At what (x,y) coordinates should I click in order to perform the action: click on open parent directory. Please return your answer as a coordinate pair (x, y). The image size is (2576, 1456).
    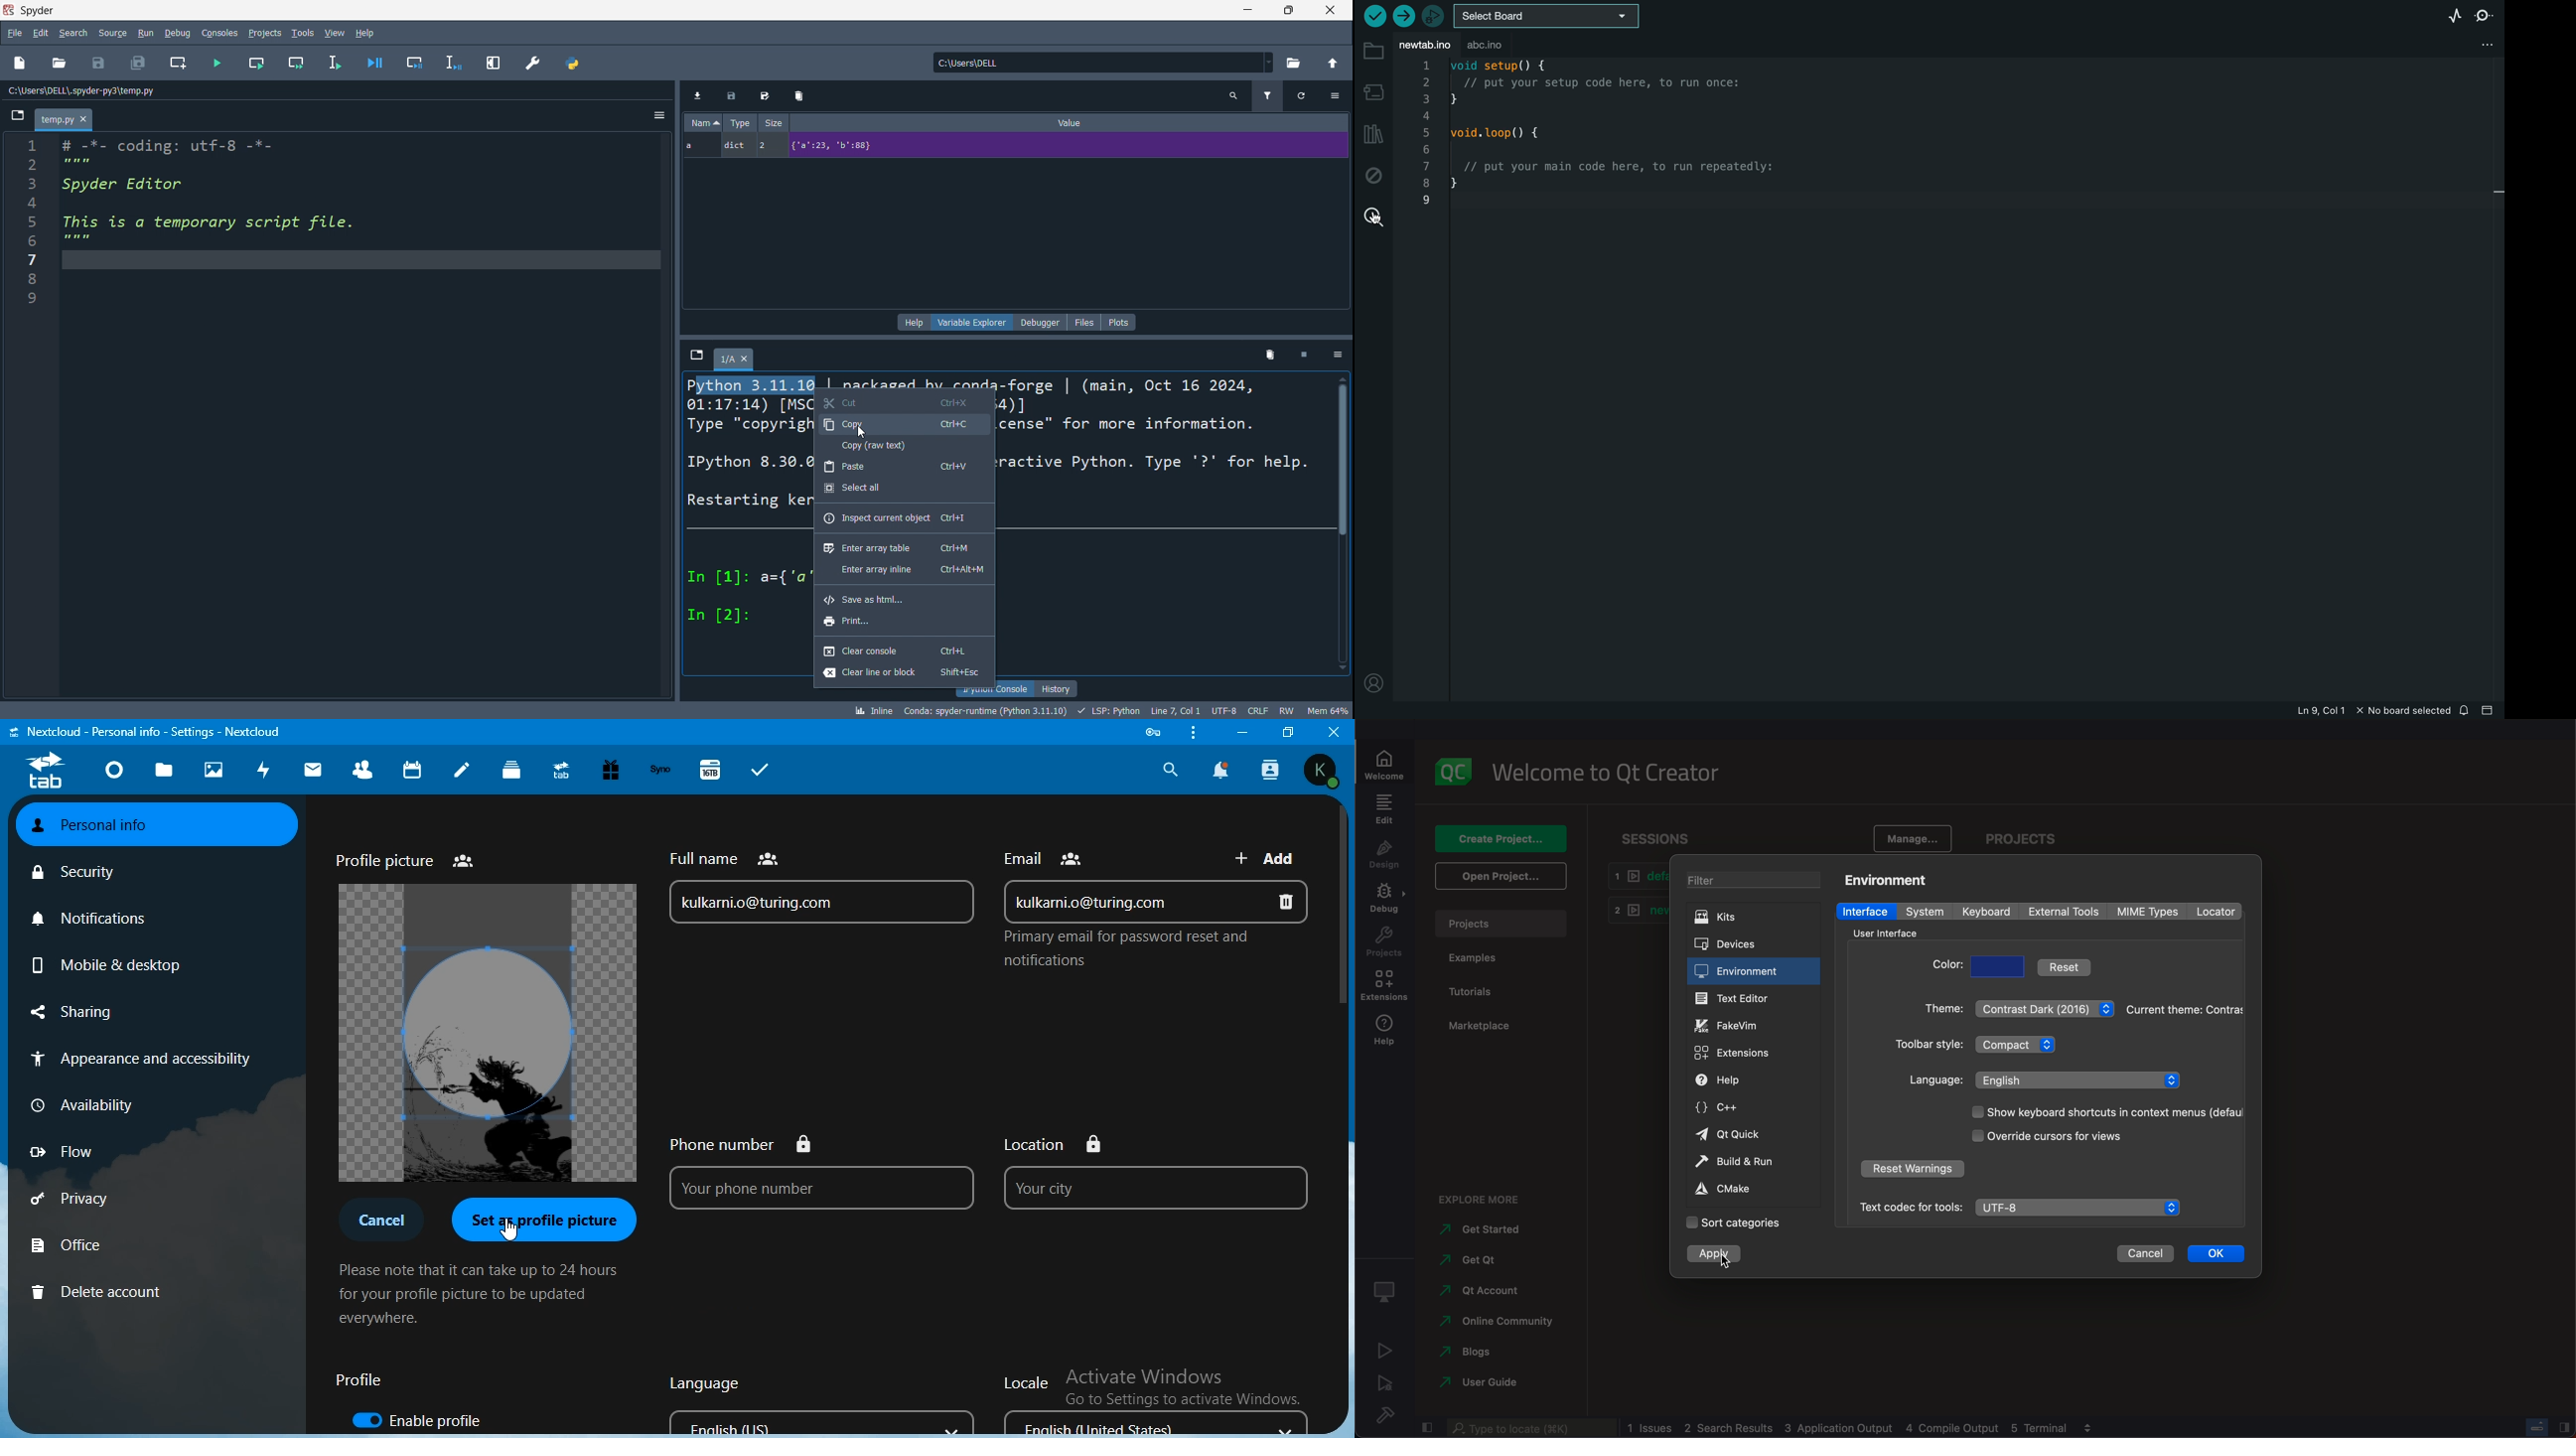
    Looking at the image, I should click on (1336, 64).